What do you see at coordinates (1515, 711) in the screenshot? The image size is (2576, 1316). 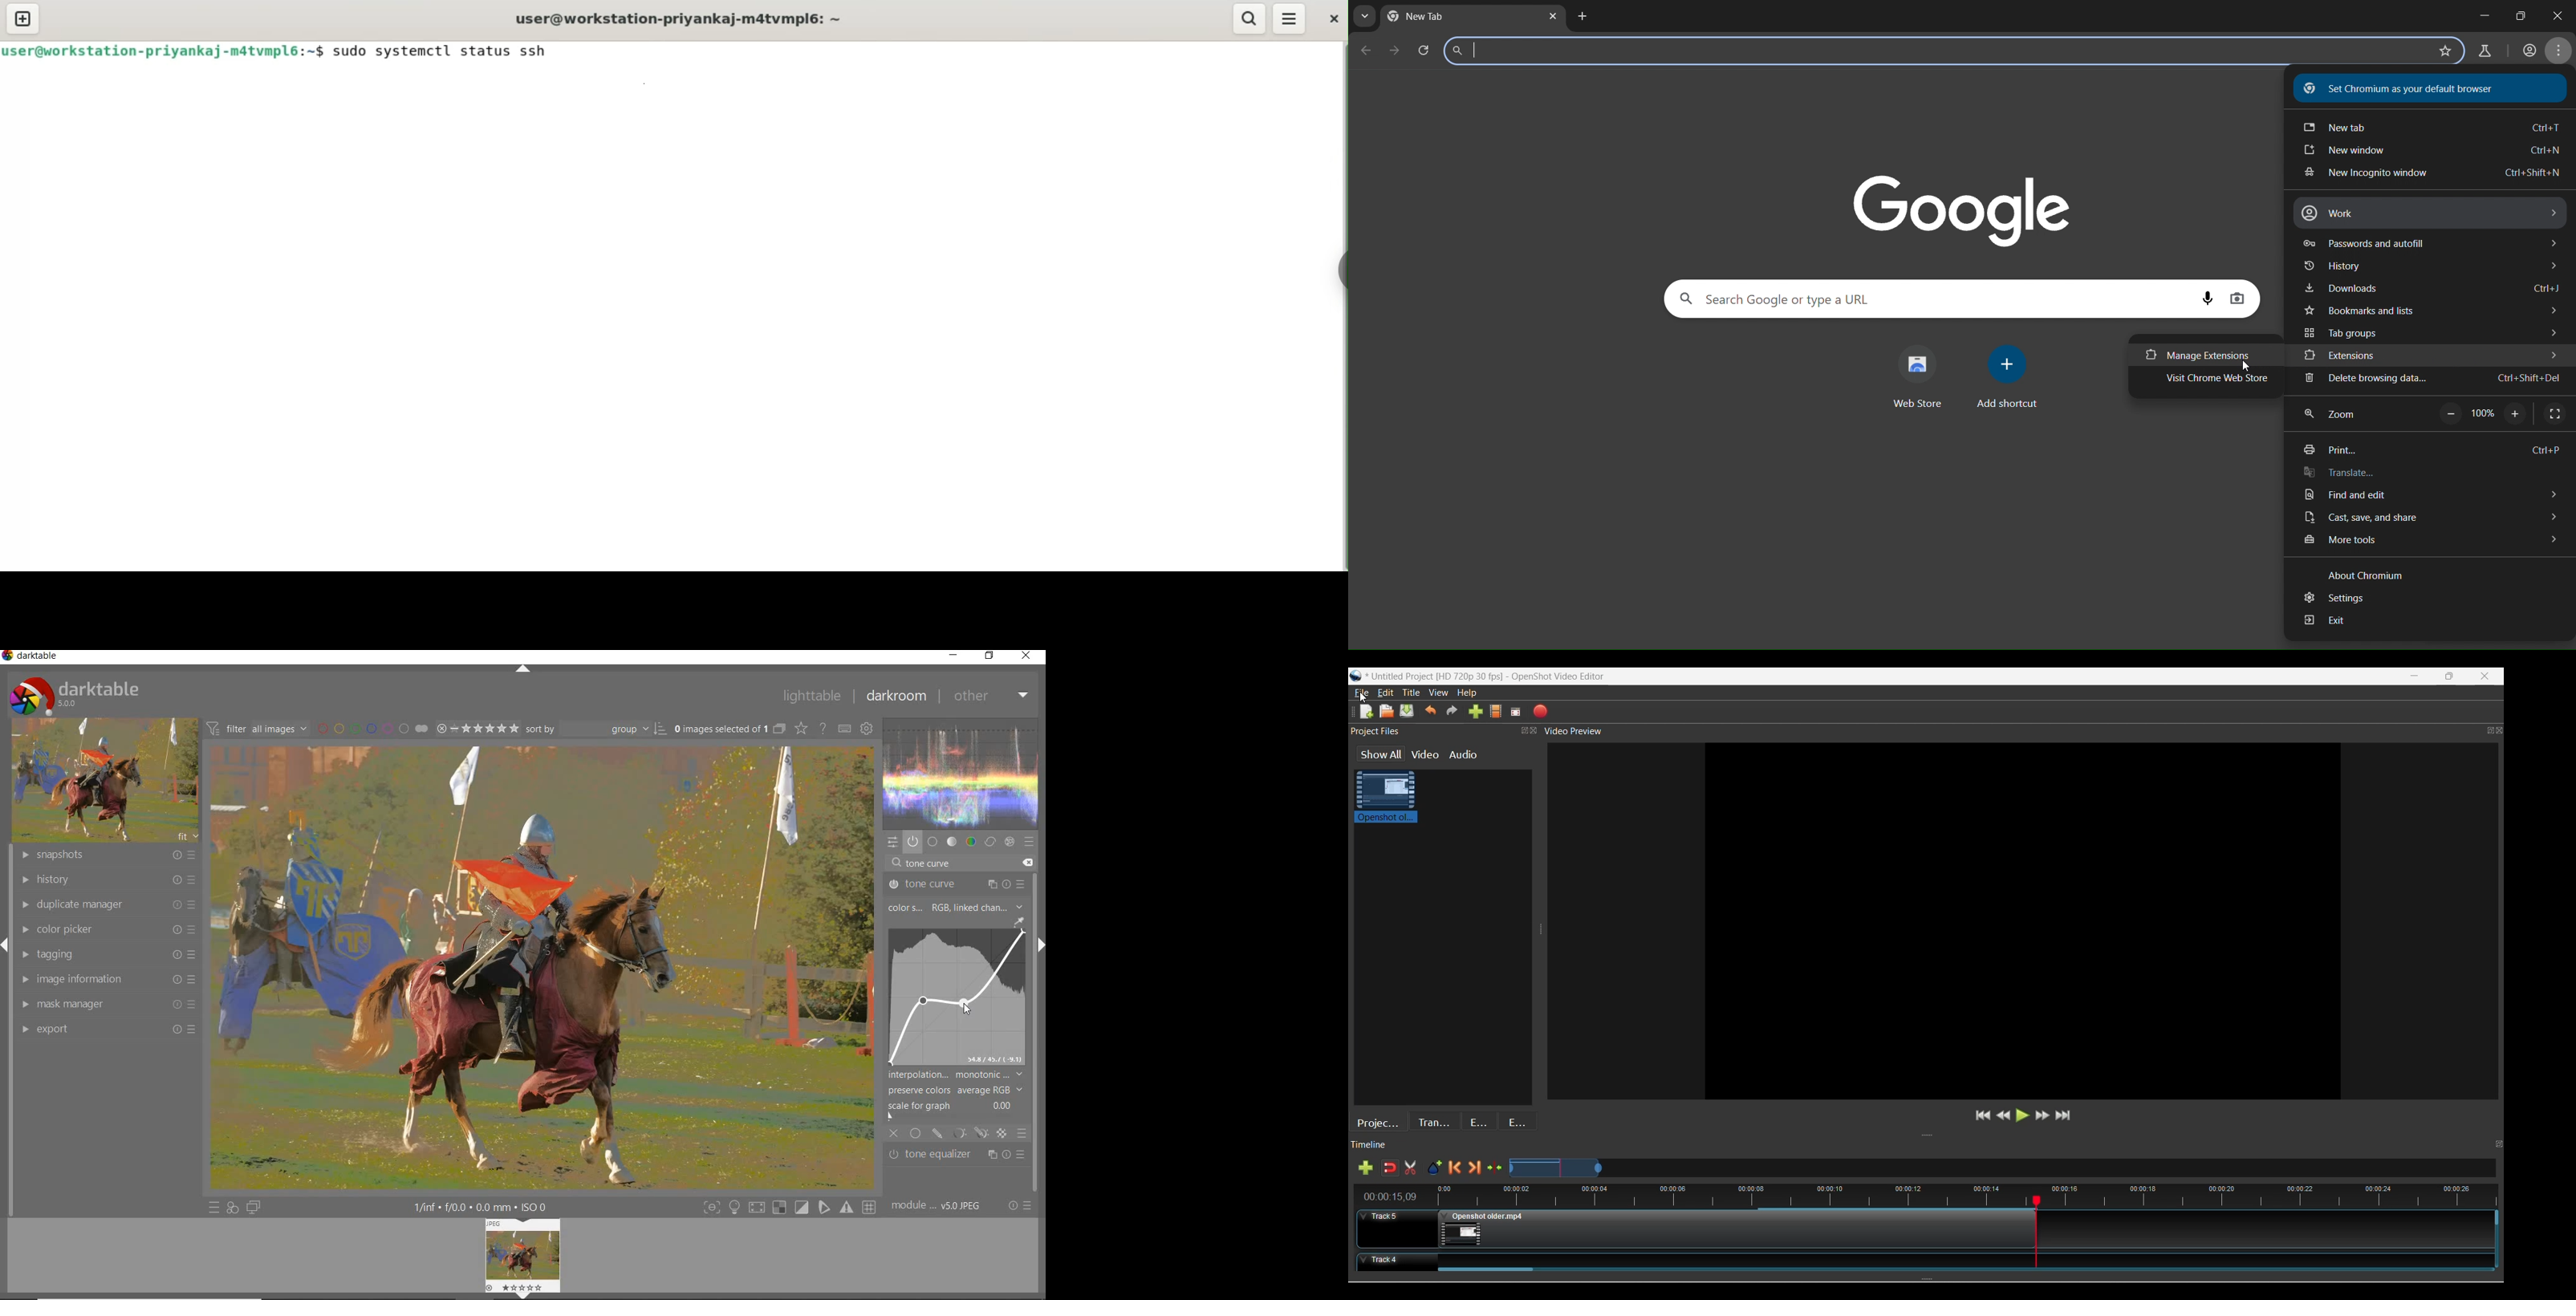 I see `Fullscreen` at bounding box center [1515, 711].